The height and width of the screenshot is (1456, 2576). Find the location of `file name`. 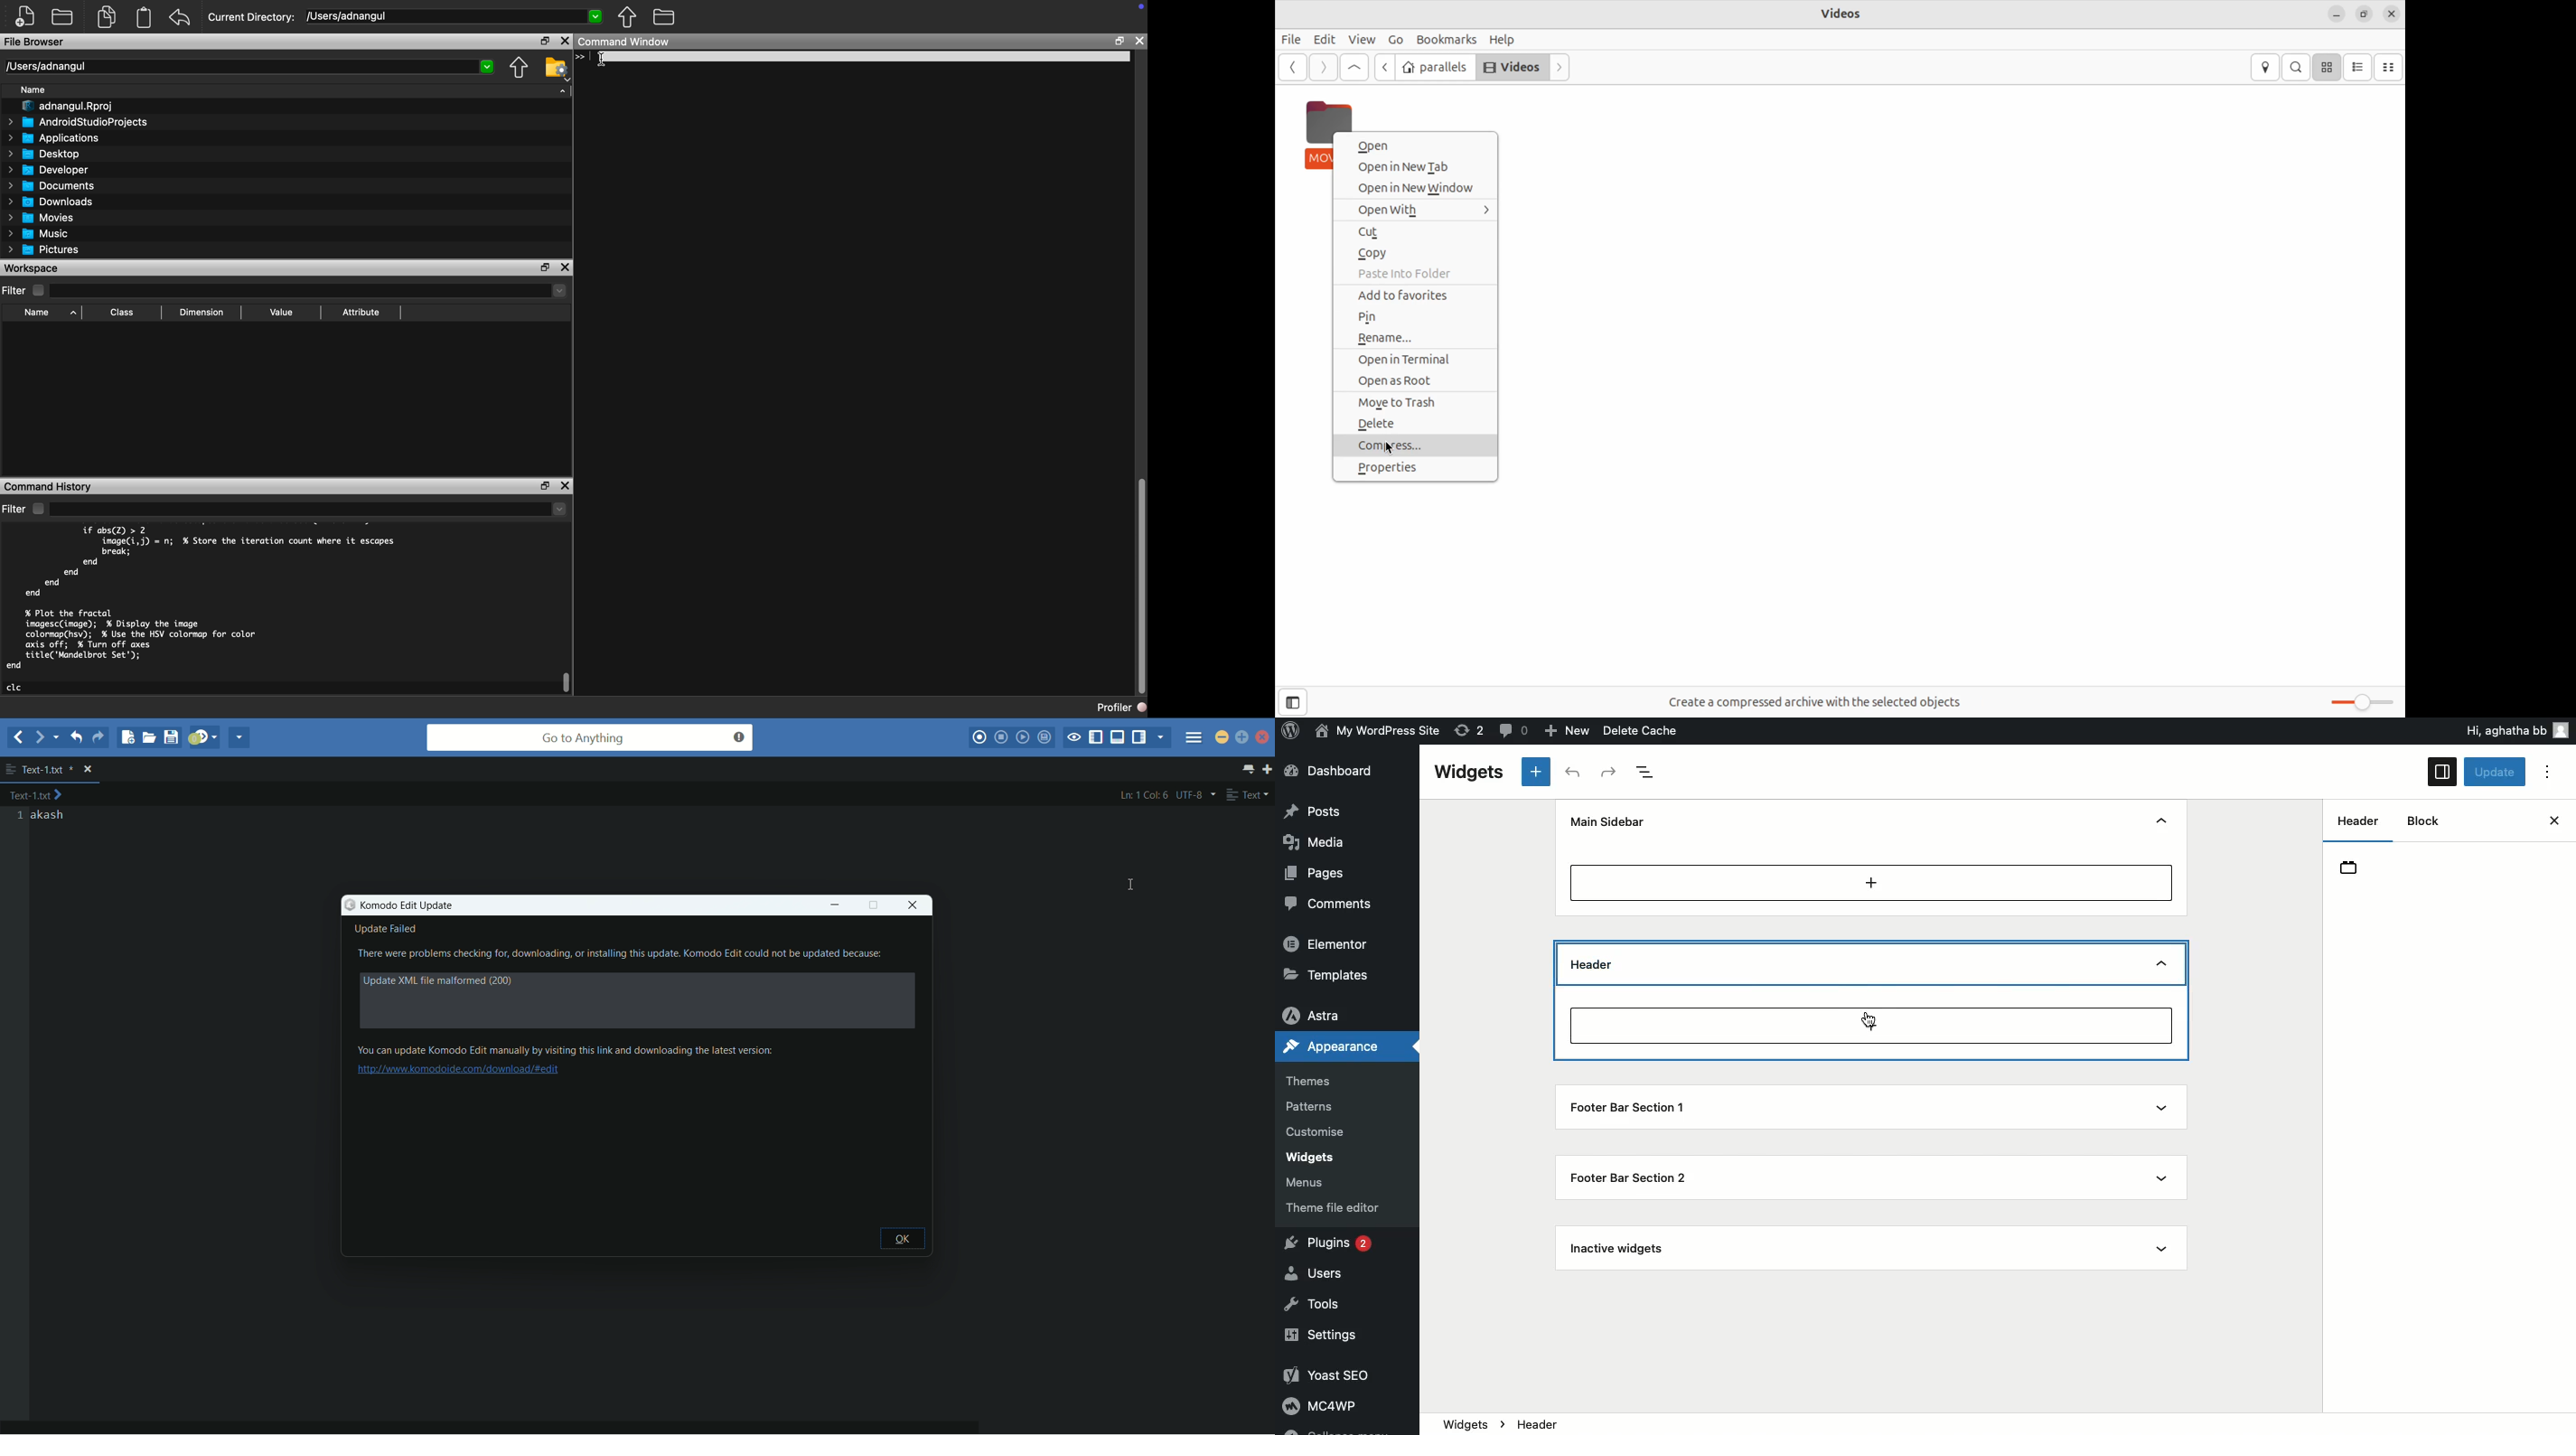

file name is located at coordinates (45, 770).